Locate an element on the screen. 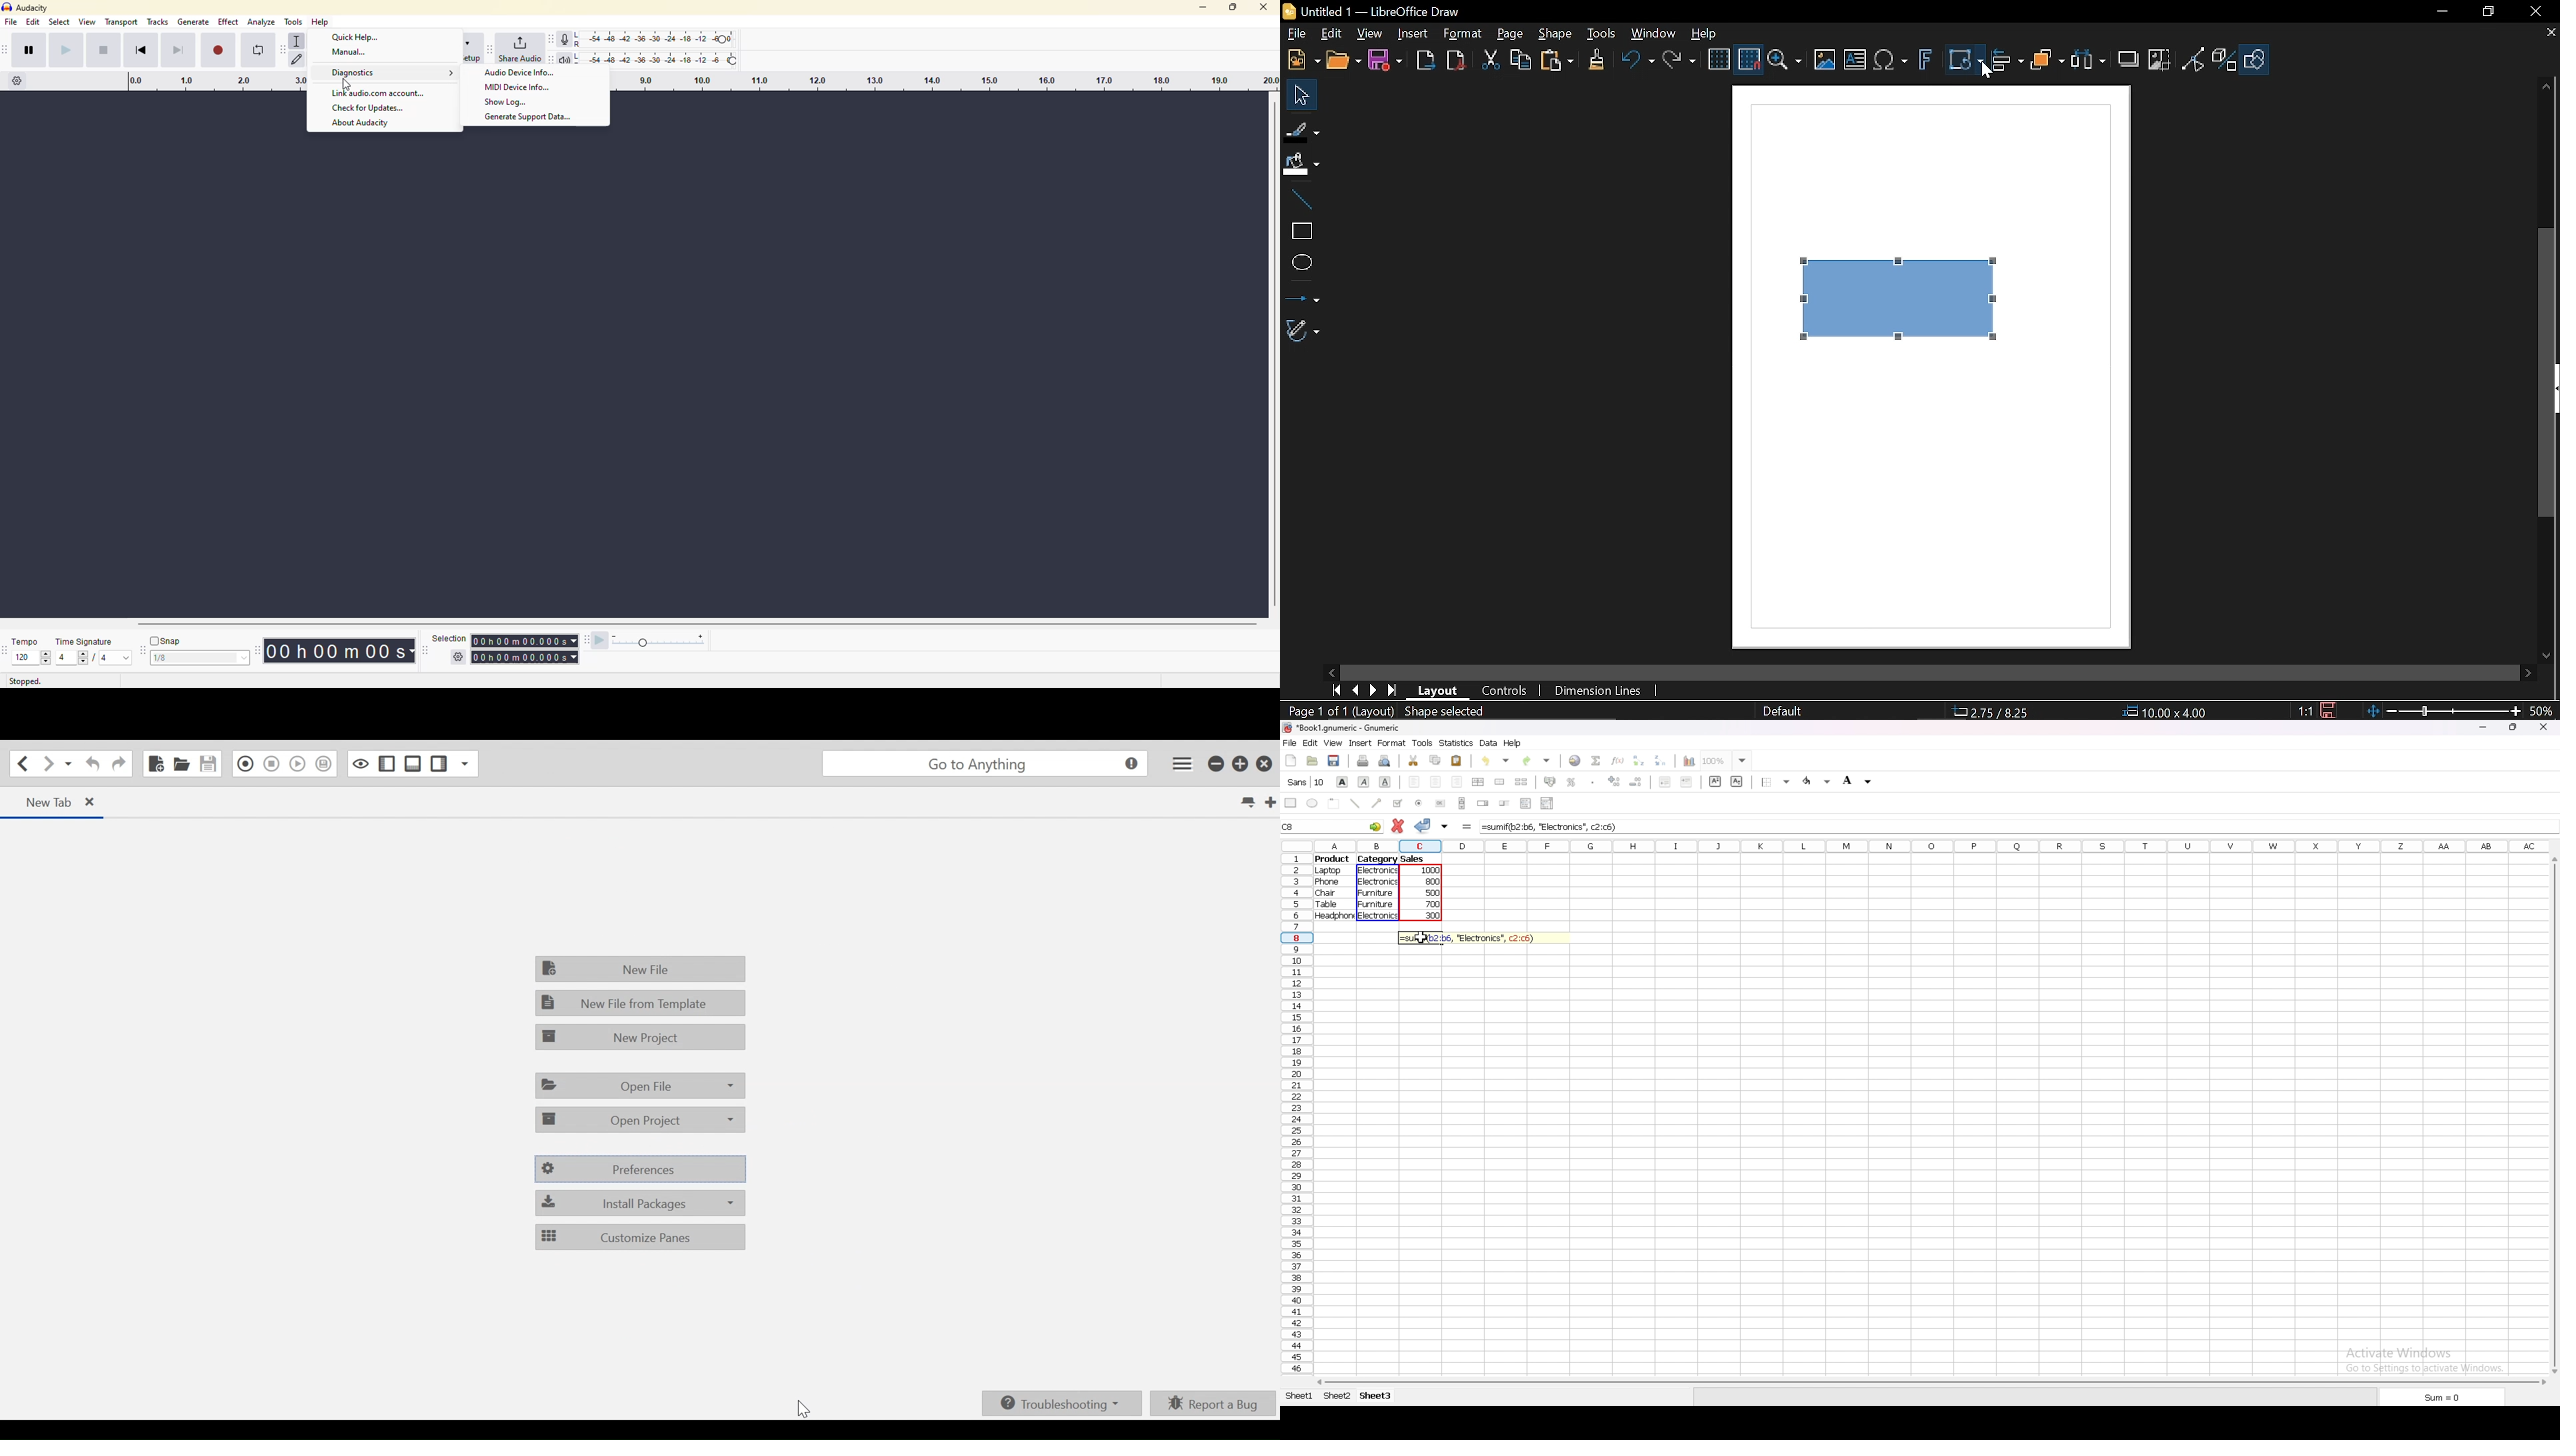  Help is located at coordinates (1704, 34).